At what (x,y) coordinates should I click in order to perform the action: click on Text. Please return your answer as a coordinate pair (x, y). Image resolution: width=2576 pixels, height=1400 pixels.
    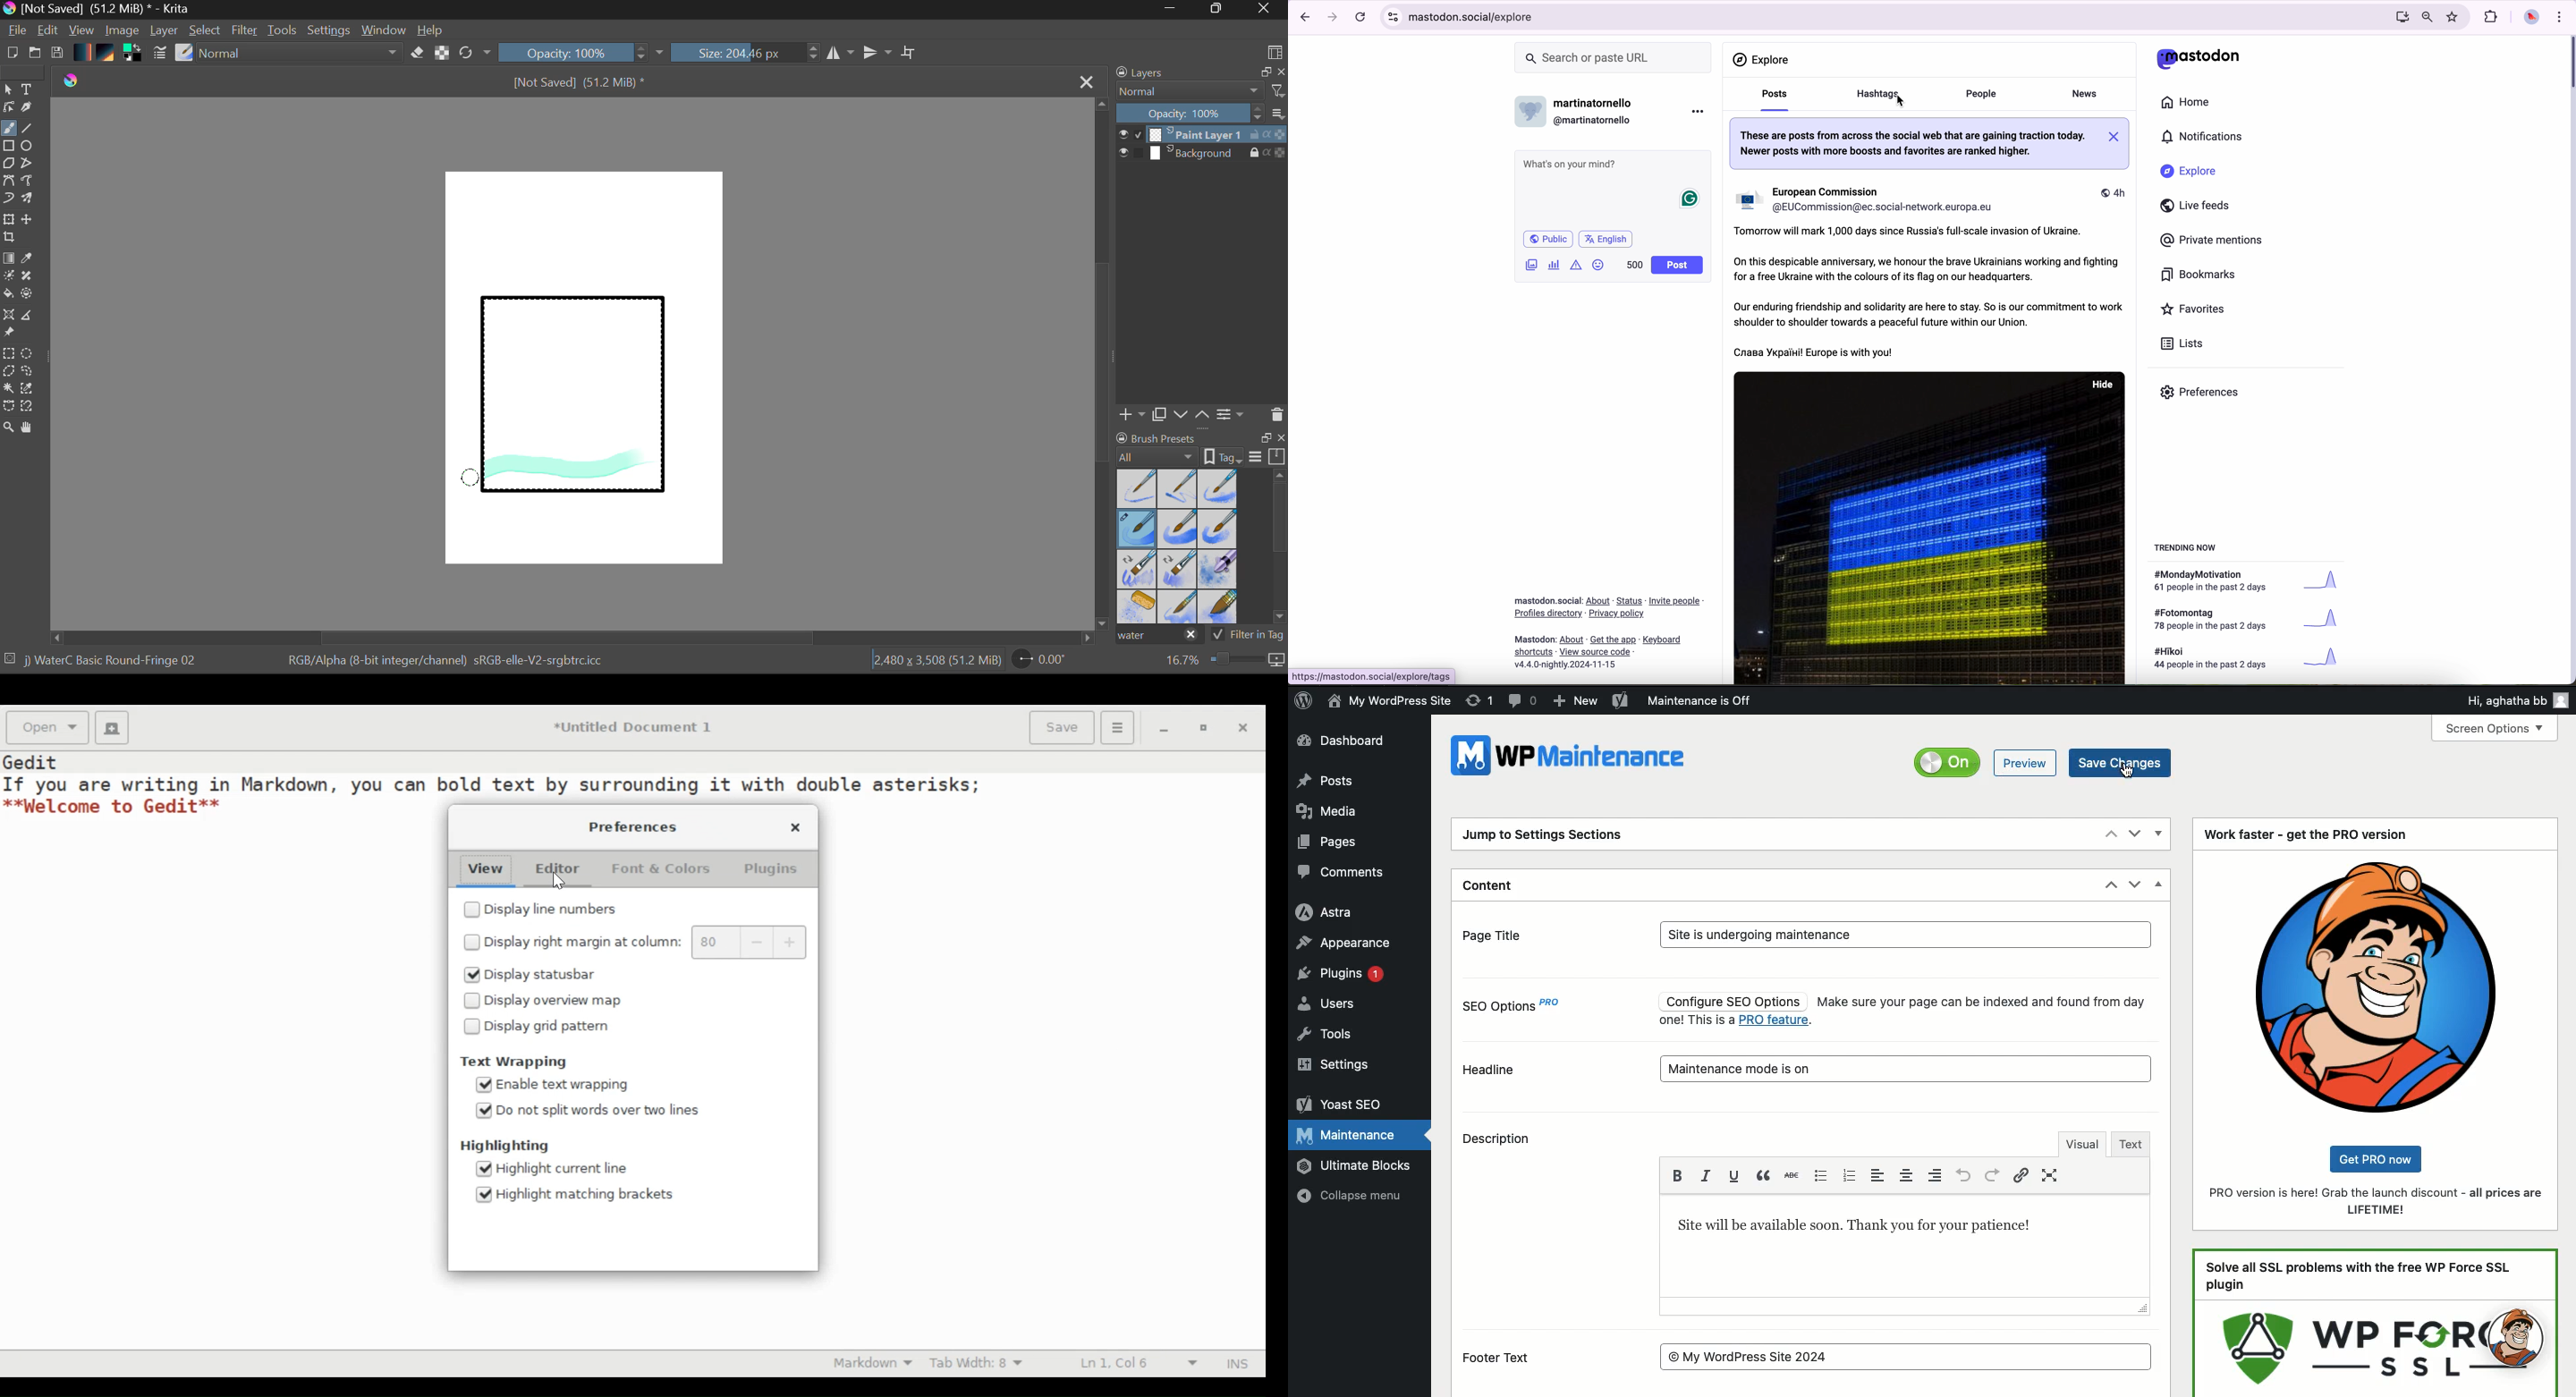
    Looking at the image, I should click on (2132, 1144).